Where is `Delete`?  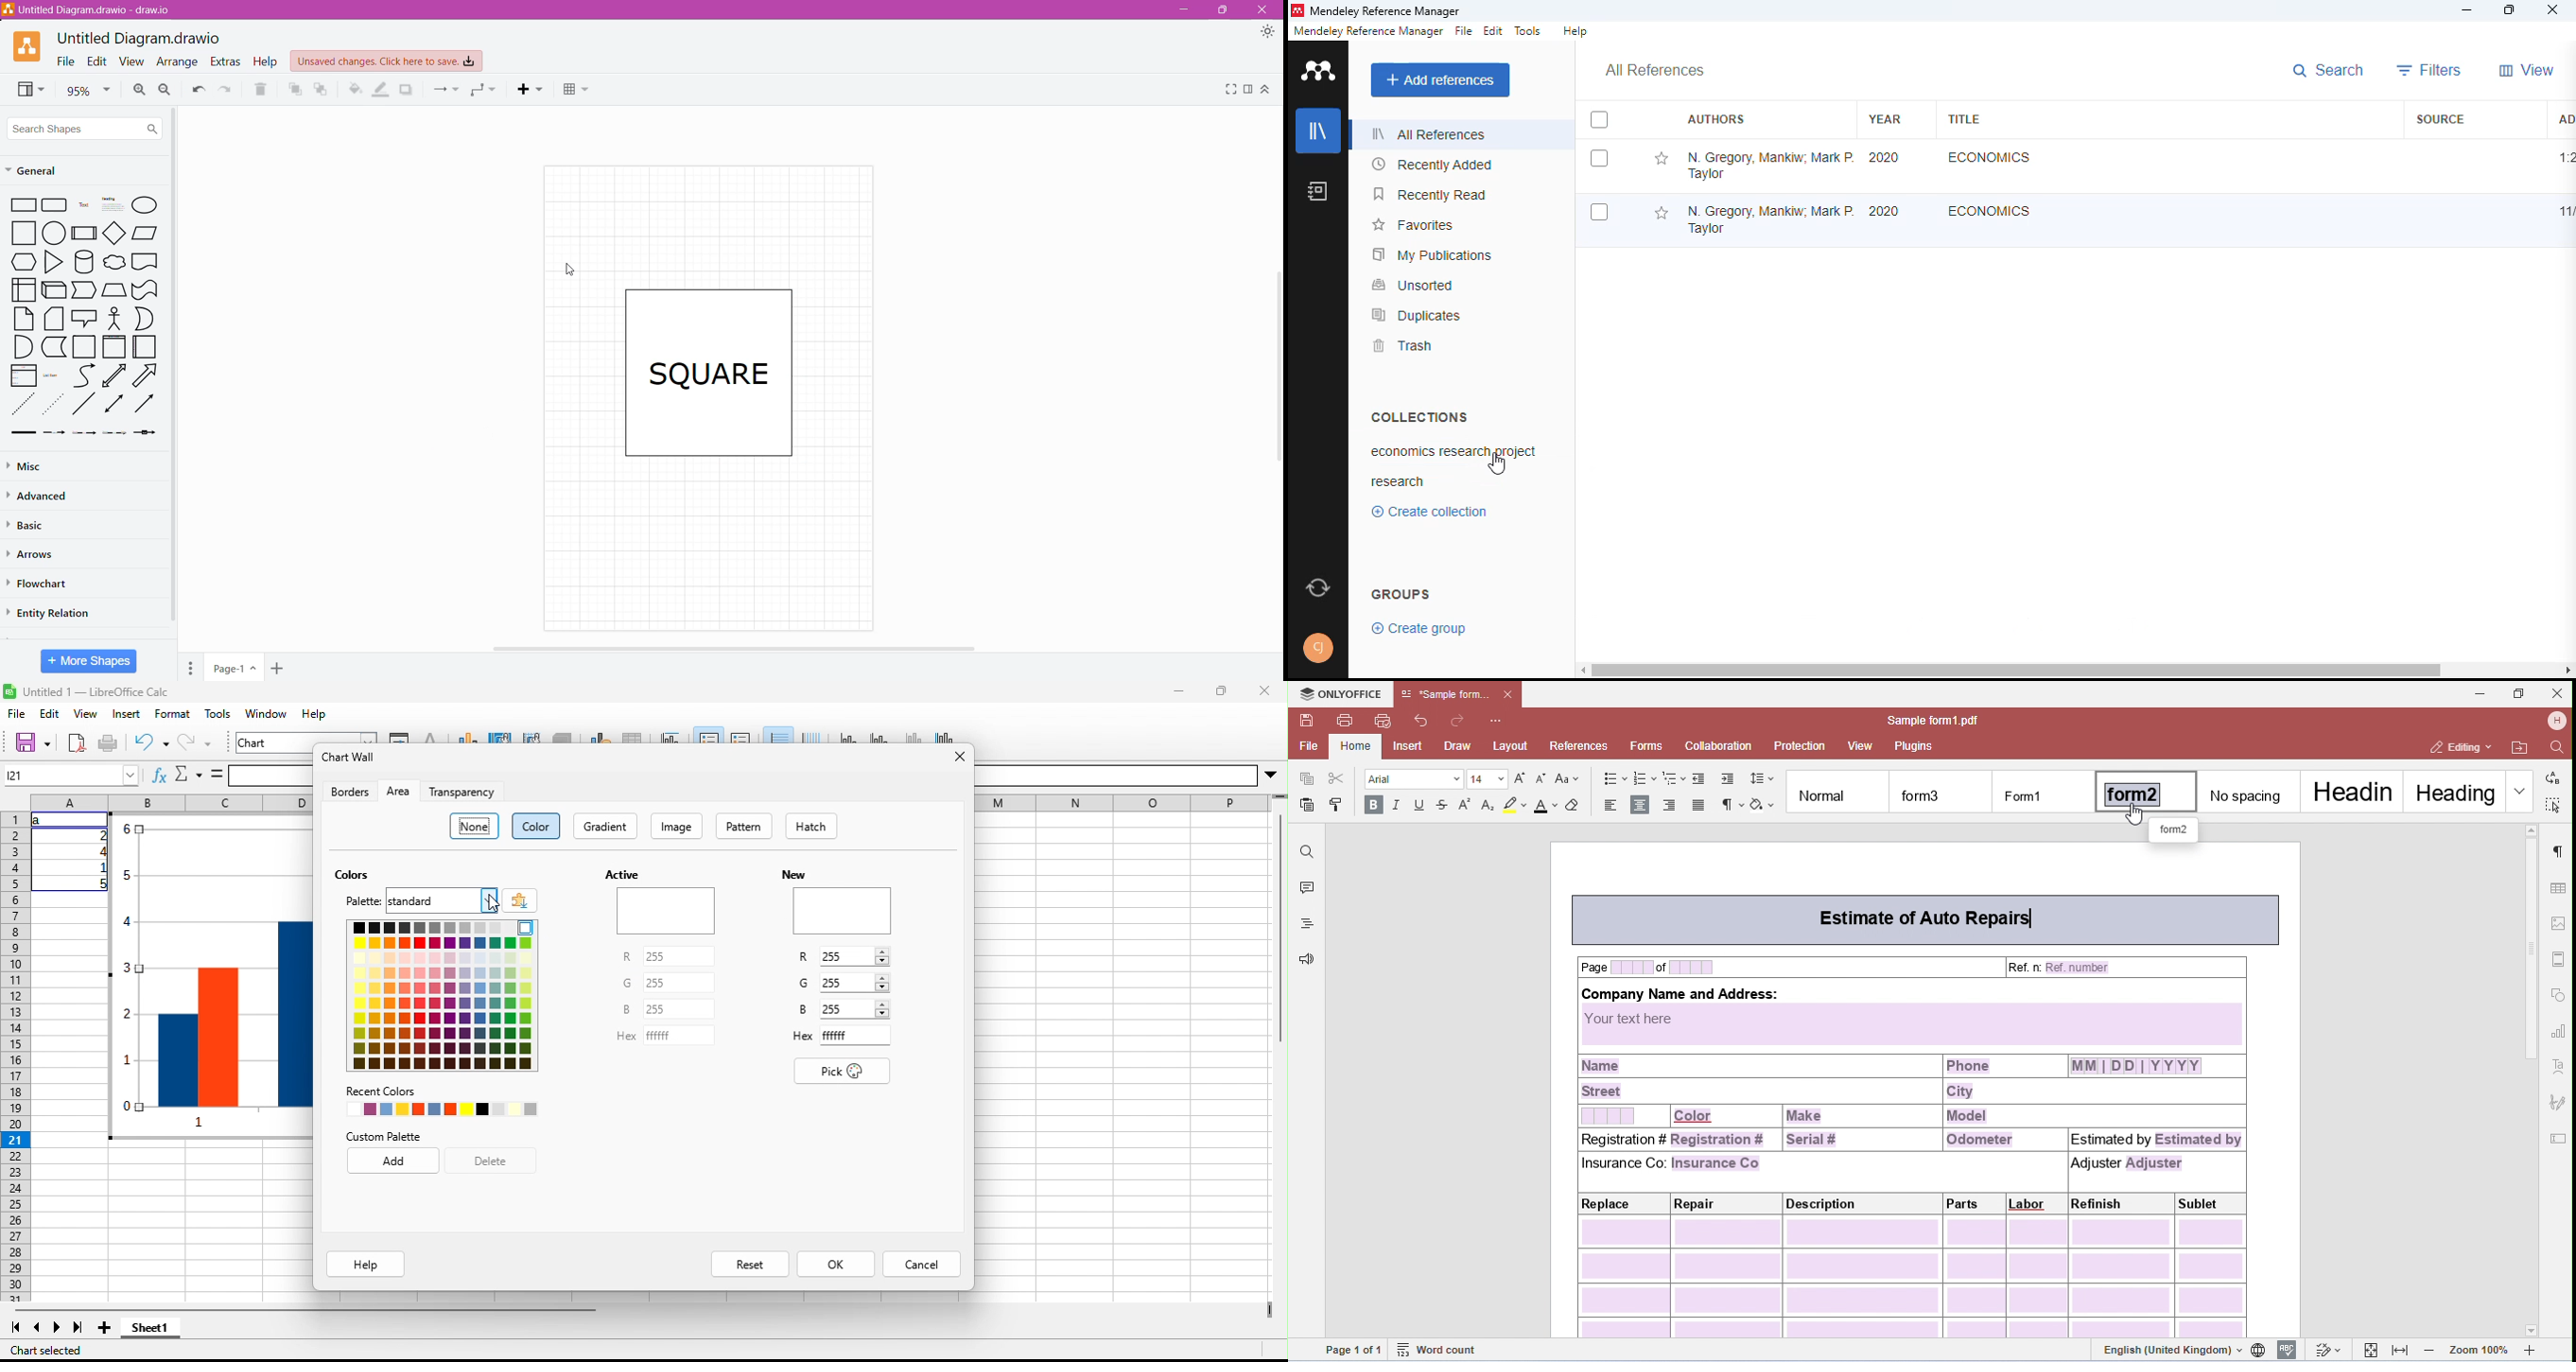 Delete is located at coordinates (261, 90).